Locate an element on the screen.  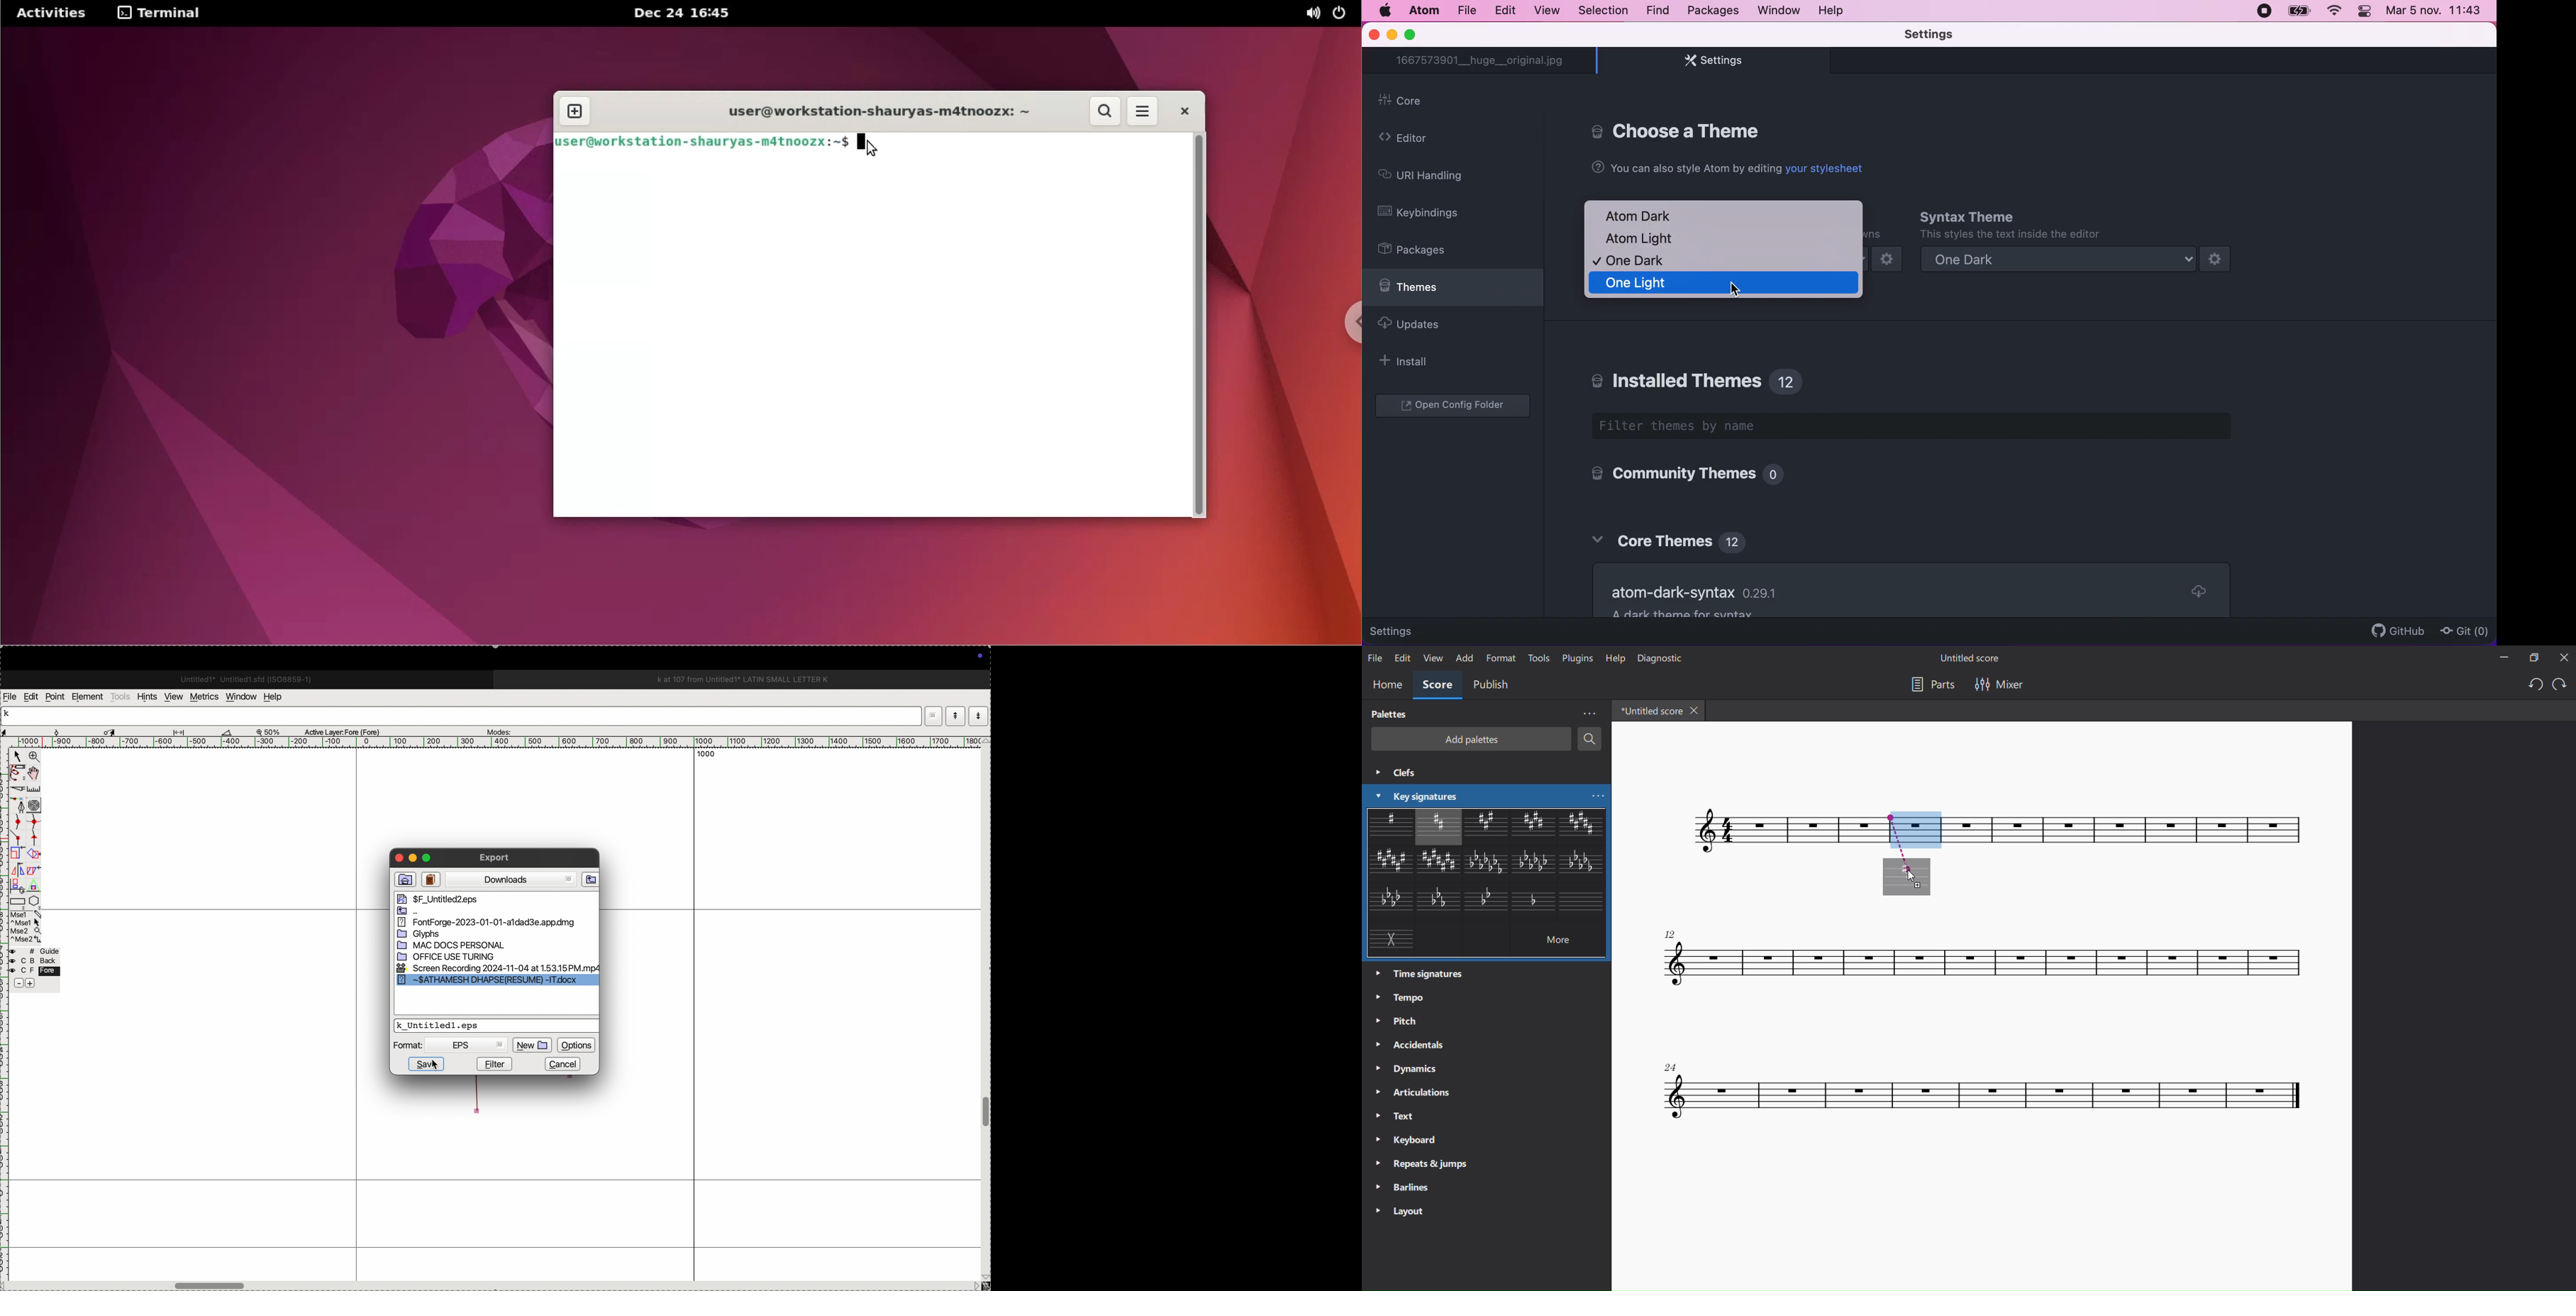
layout is located at coordinates (1404, 1213).